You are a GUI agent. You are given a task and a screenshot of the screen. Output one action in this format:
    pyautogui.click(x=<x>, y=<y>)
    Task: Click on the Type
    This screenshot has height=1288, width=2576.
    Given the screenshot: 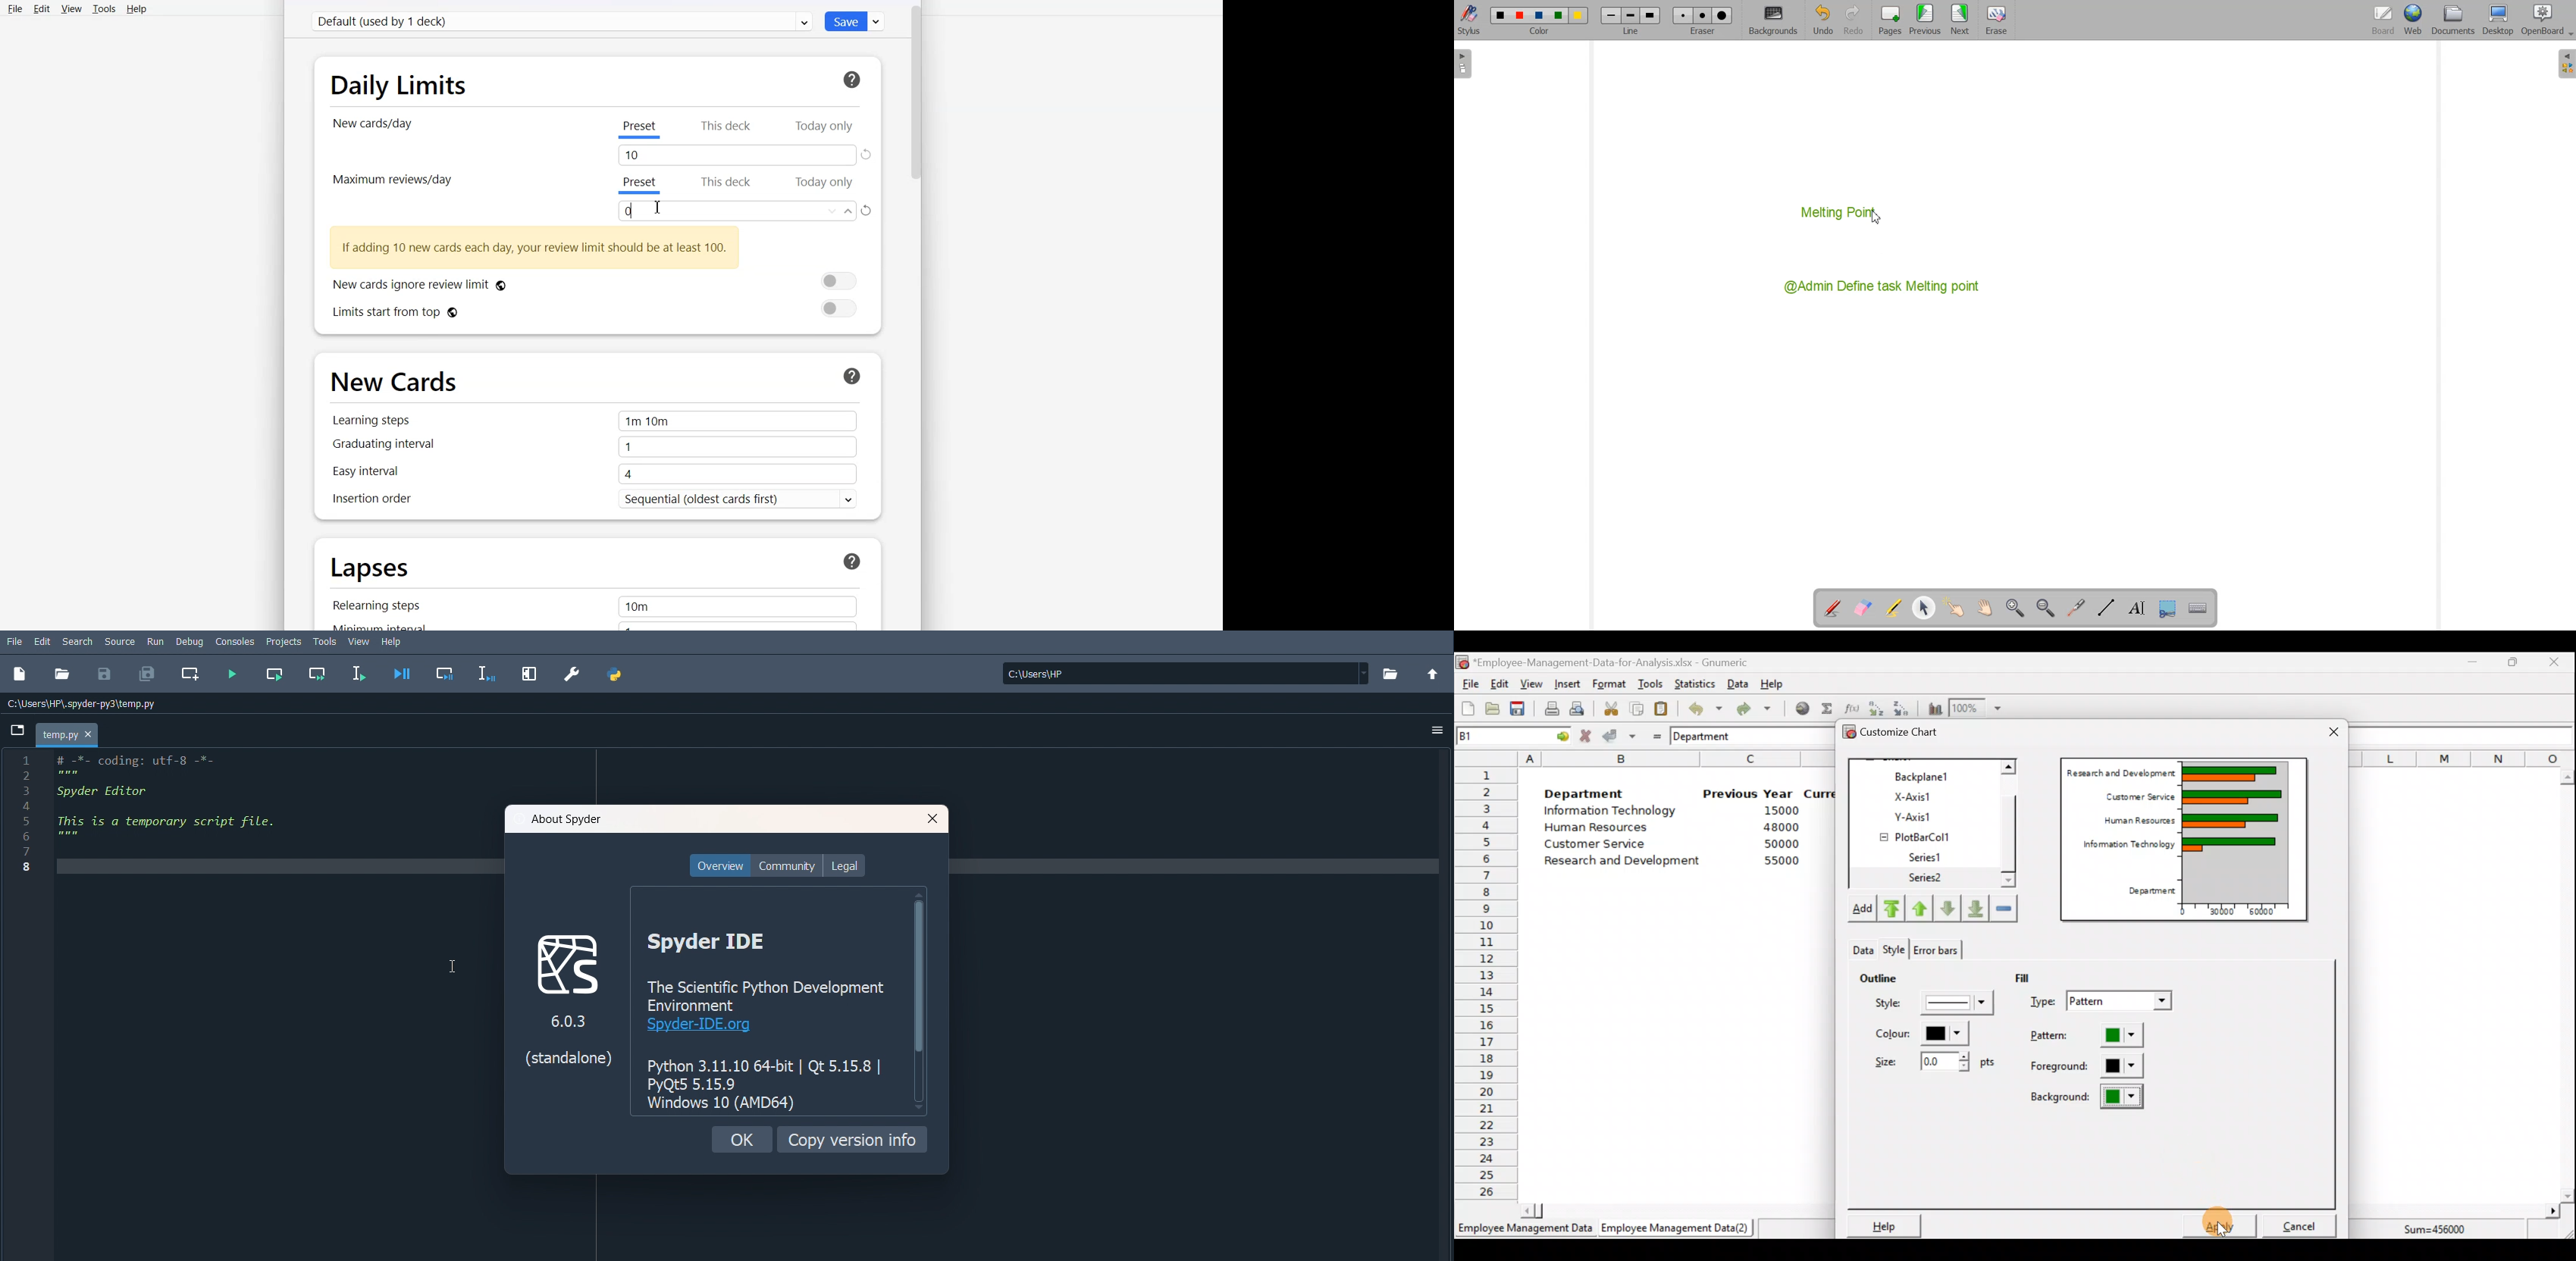 What is the action you would take?
    pyautogui.click(x=2103, y=1002)
    